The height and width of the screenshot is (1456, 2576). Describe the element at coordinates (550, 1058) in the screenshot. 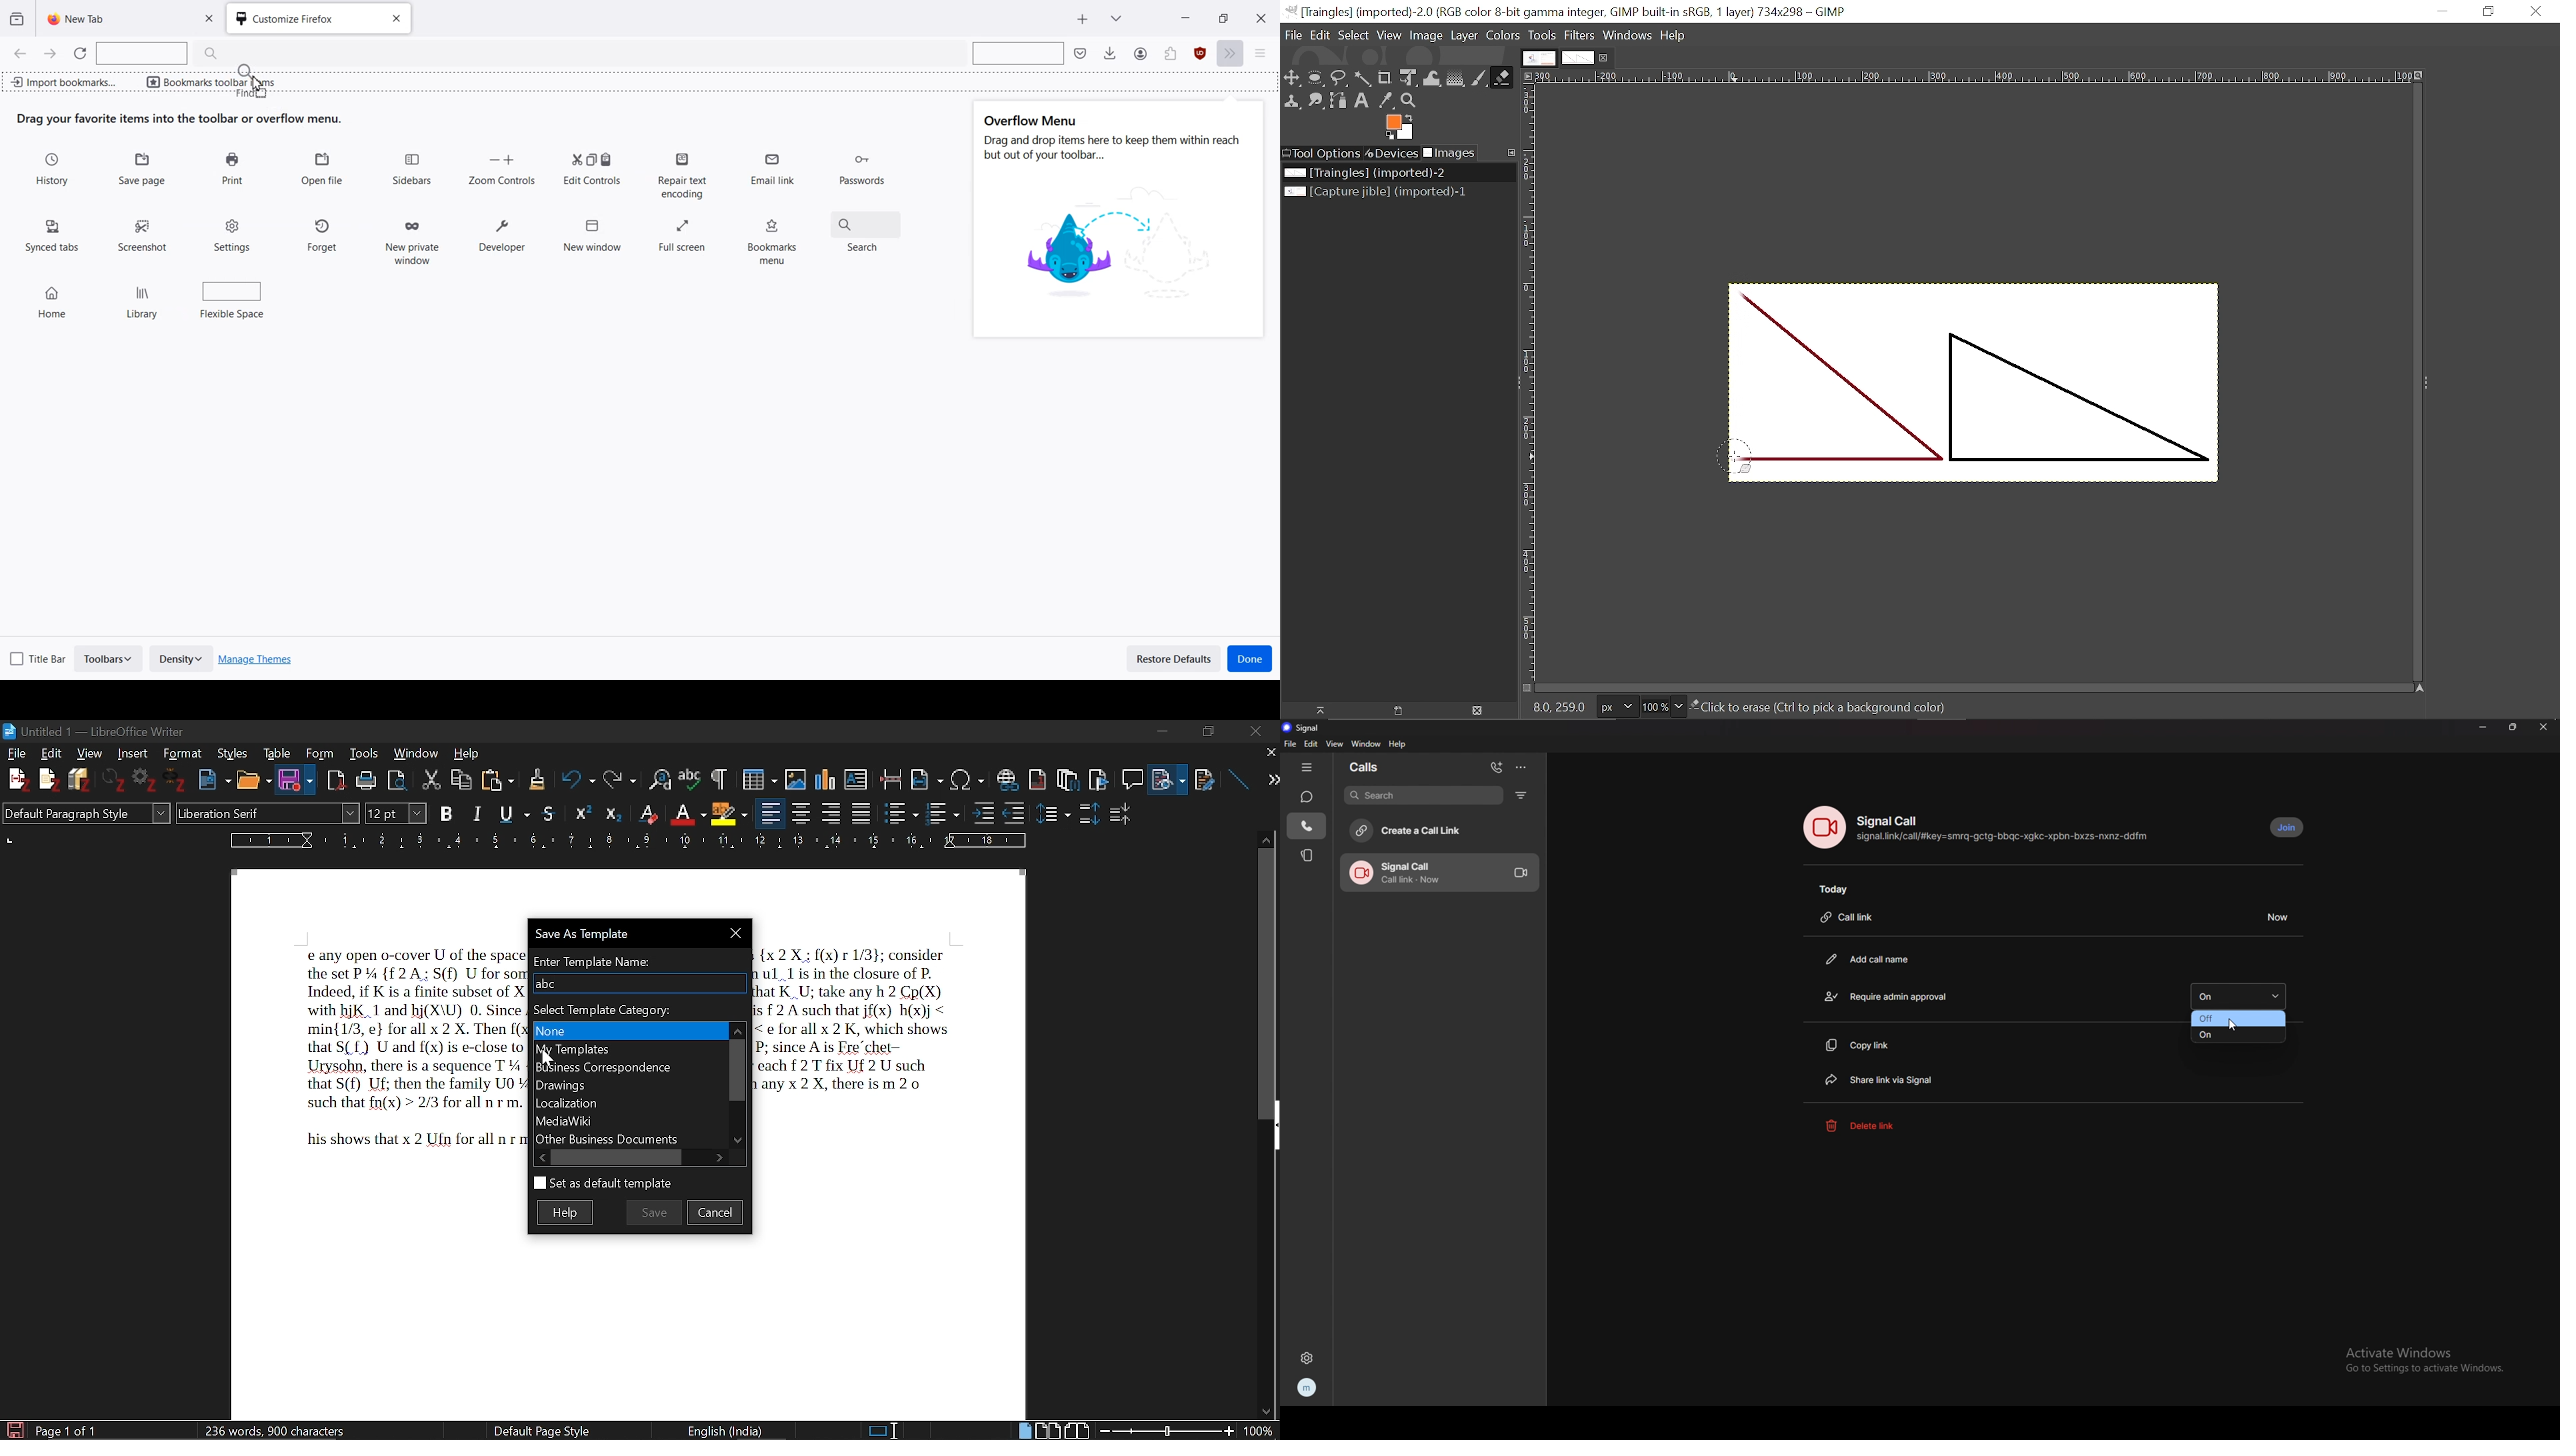

I see `Cursor` at that location.